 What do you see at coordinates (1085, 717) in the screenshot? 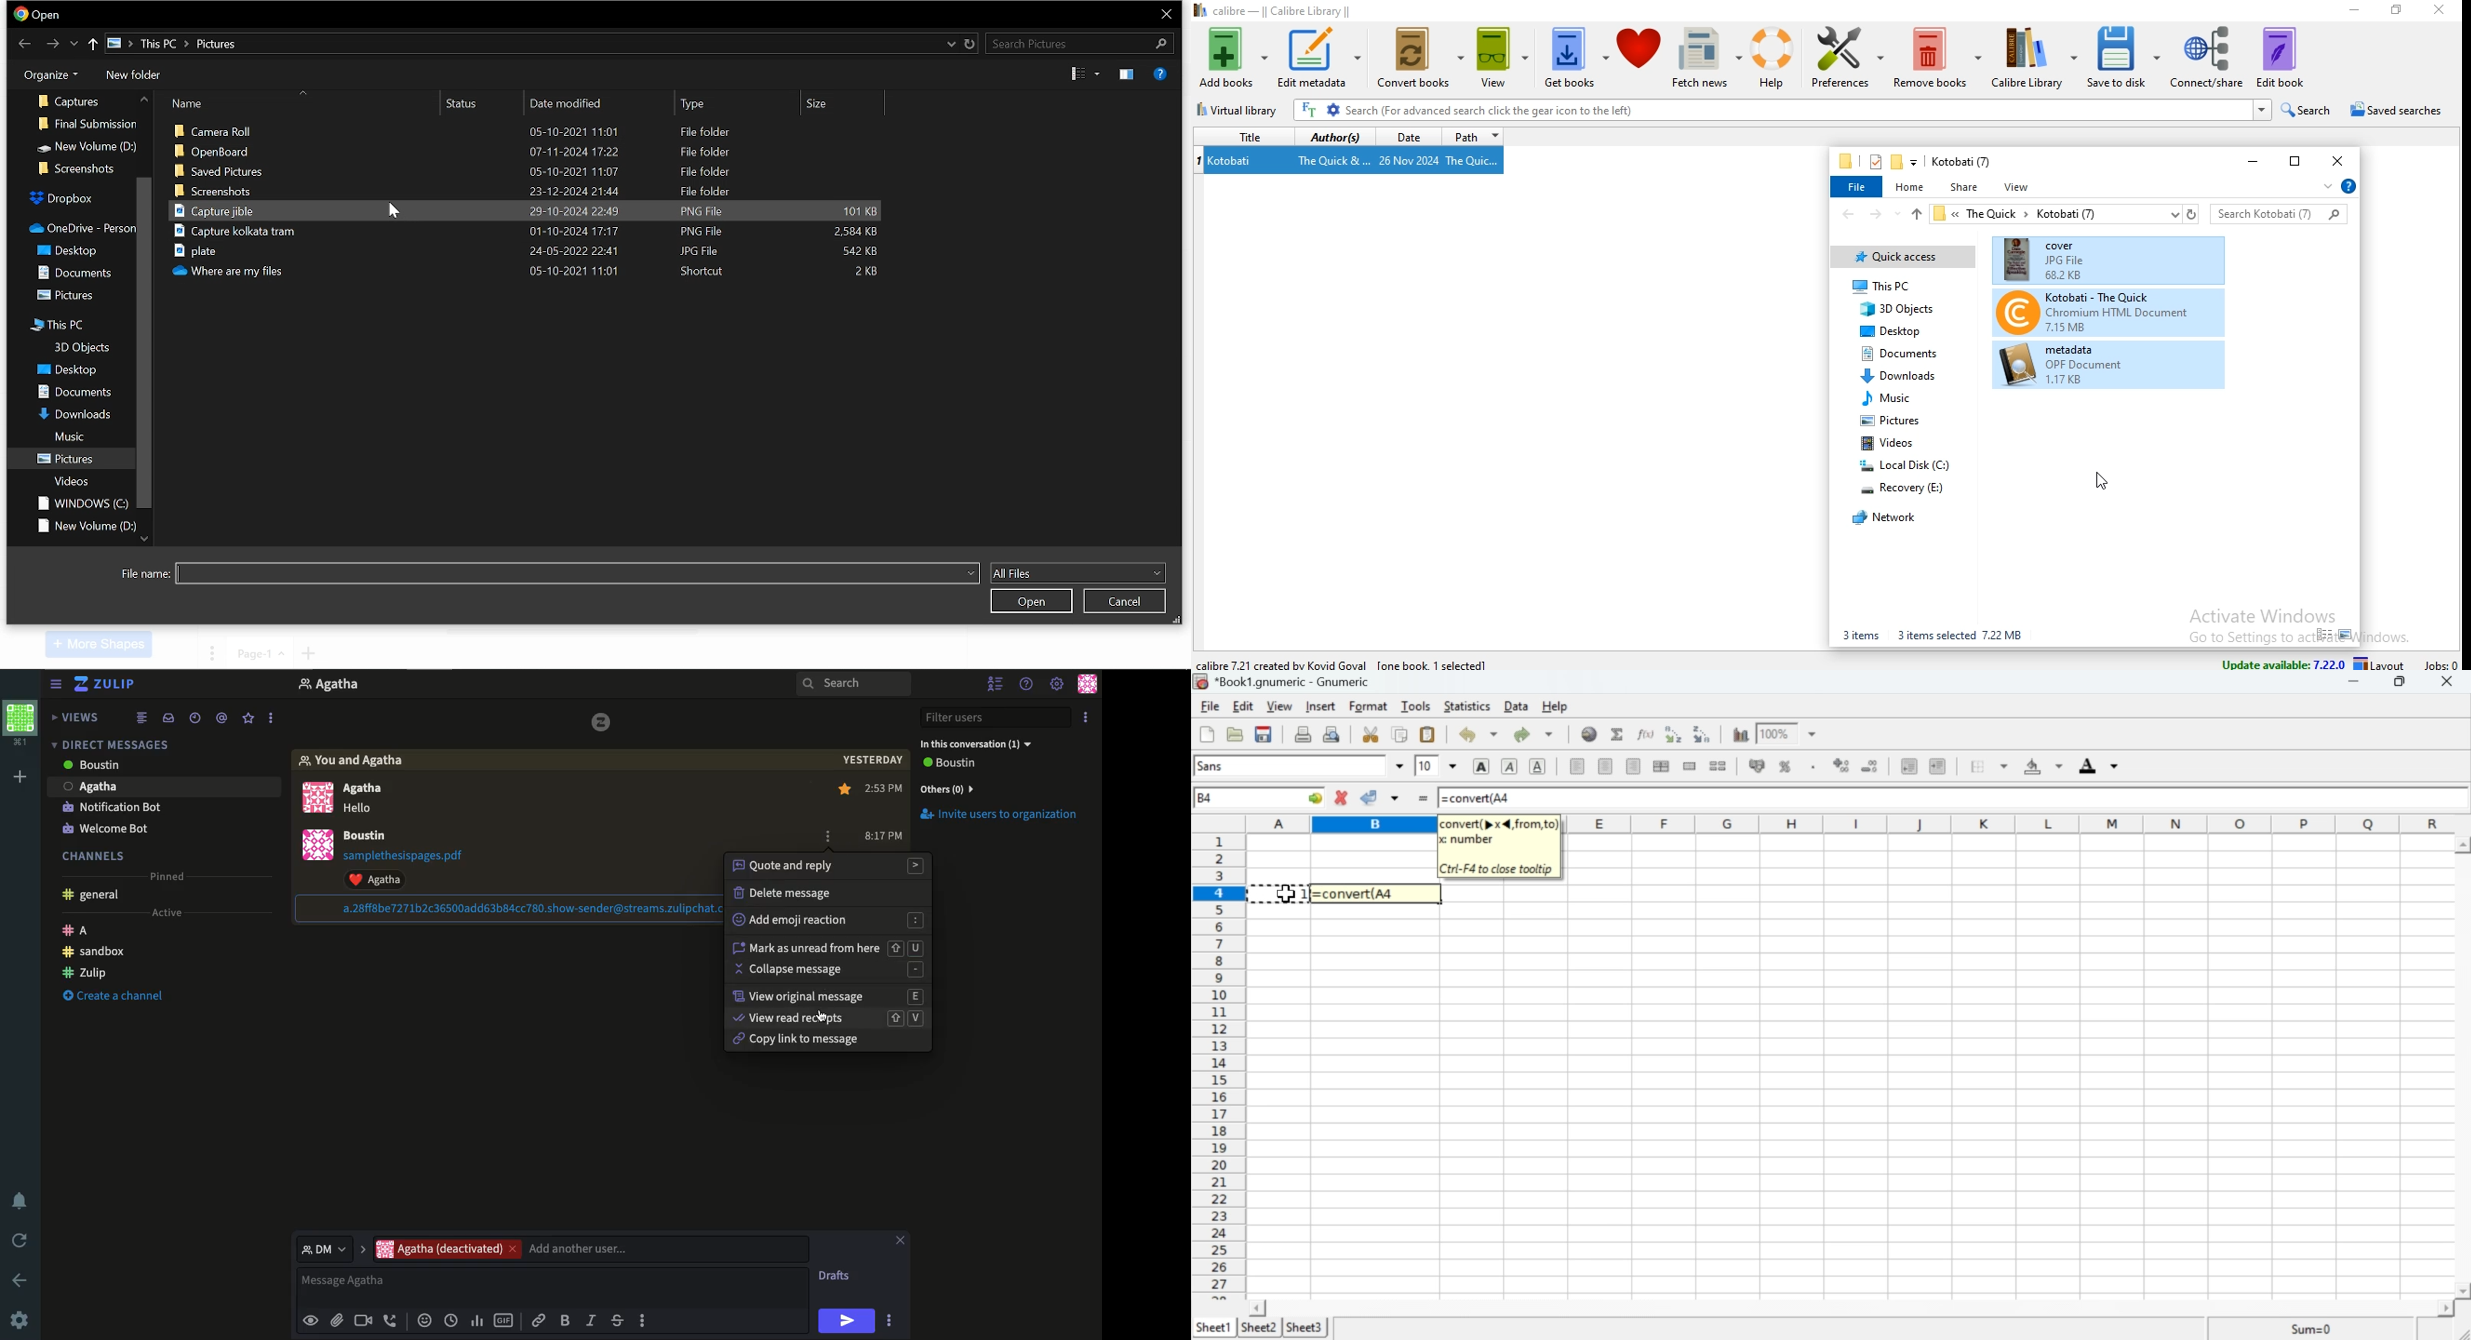
I see `Options` at bounding box center [1085, 717].